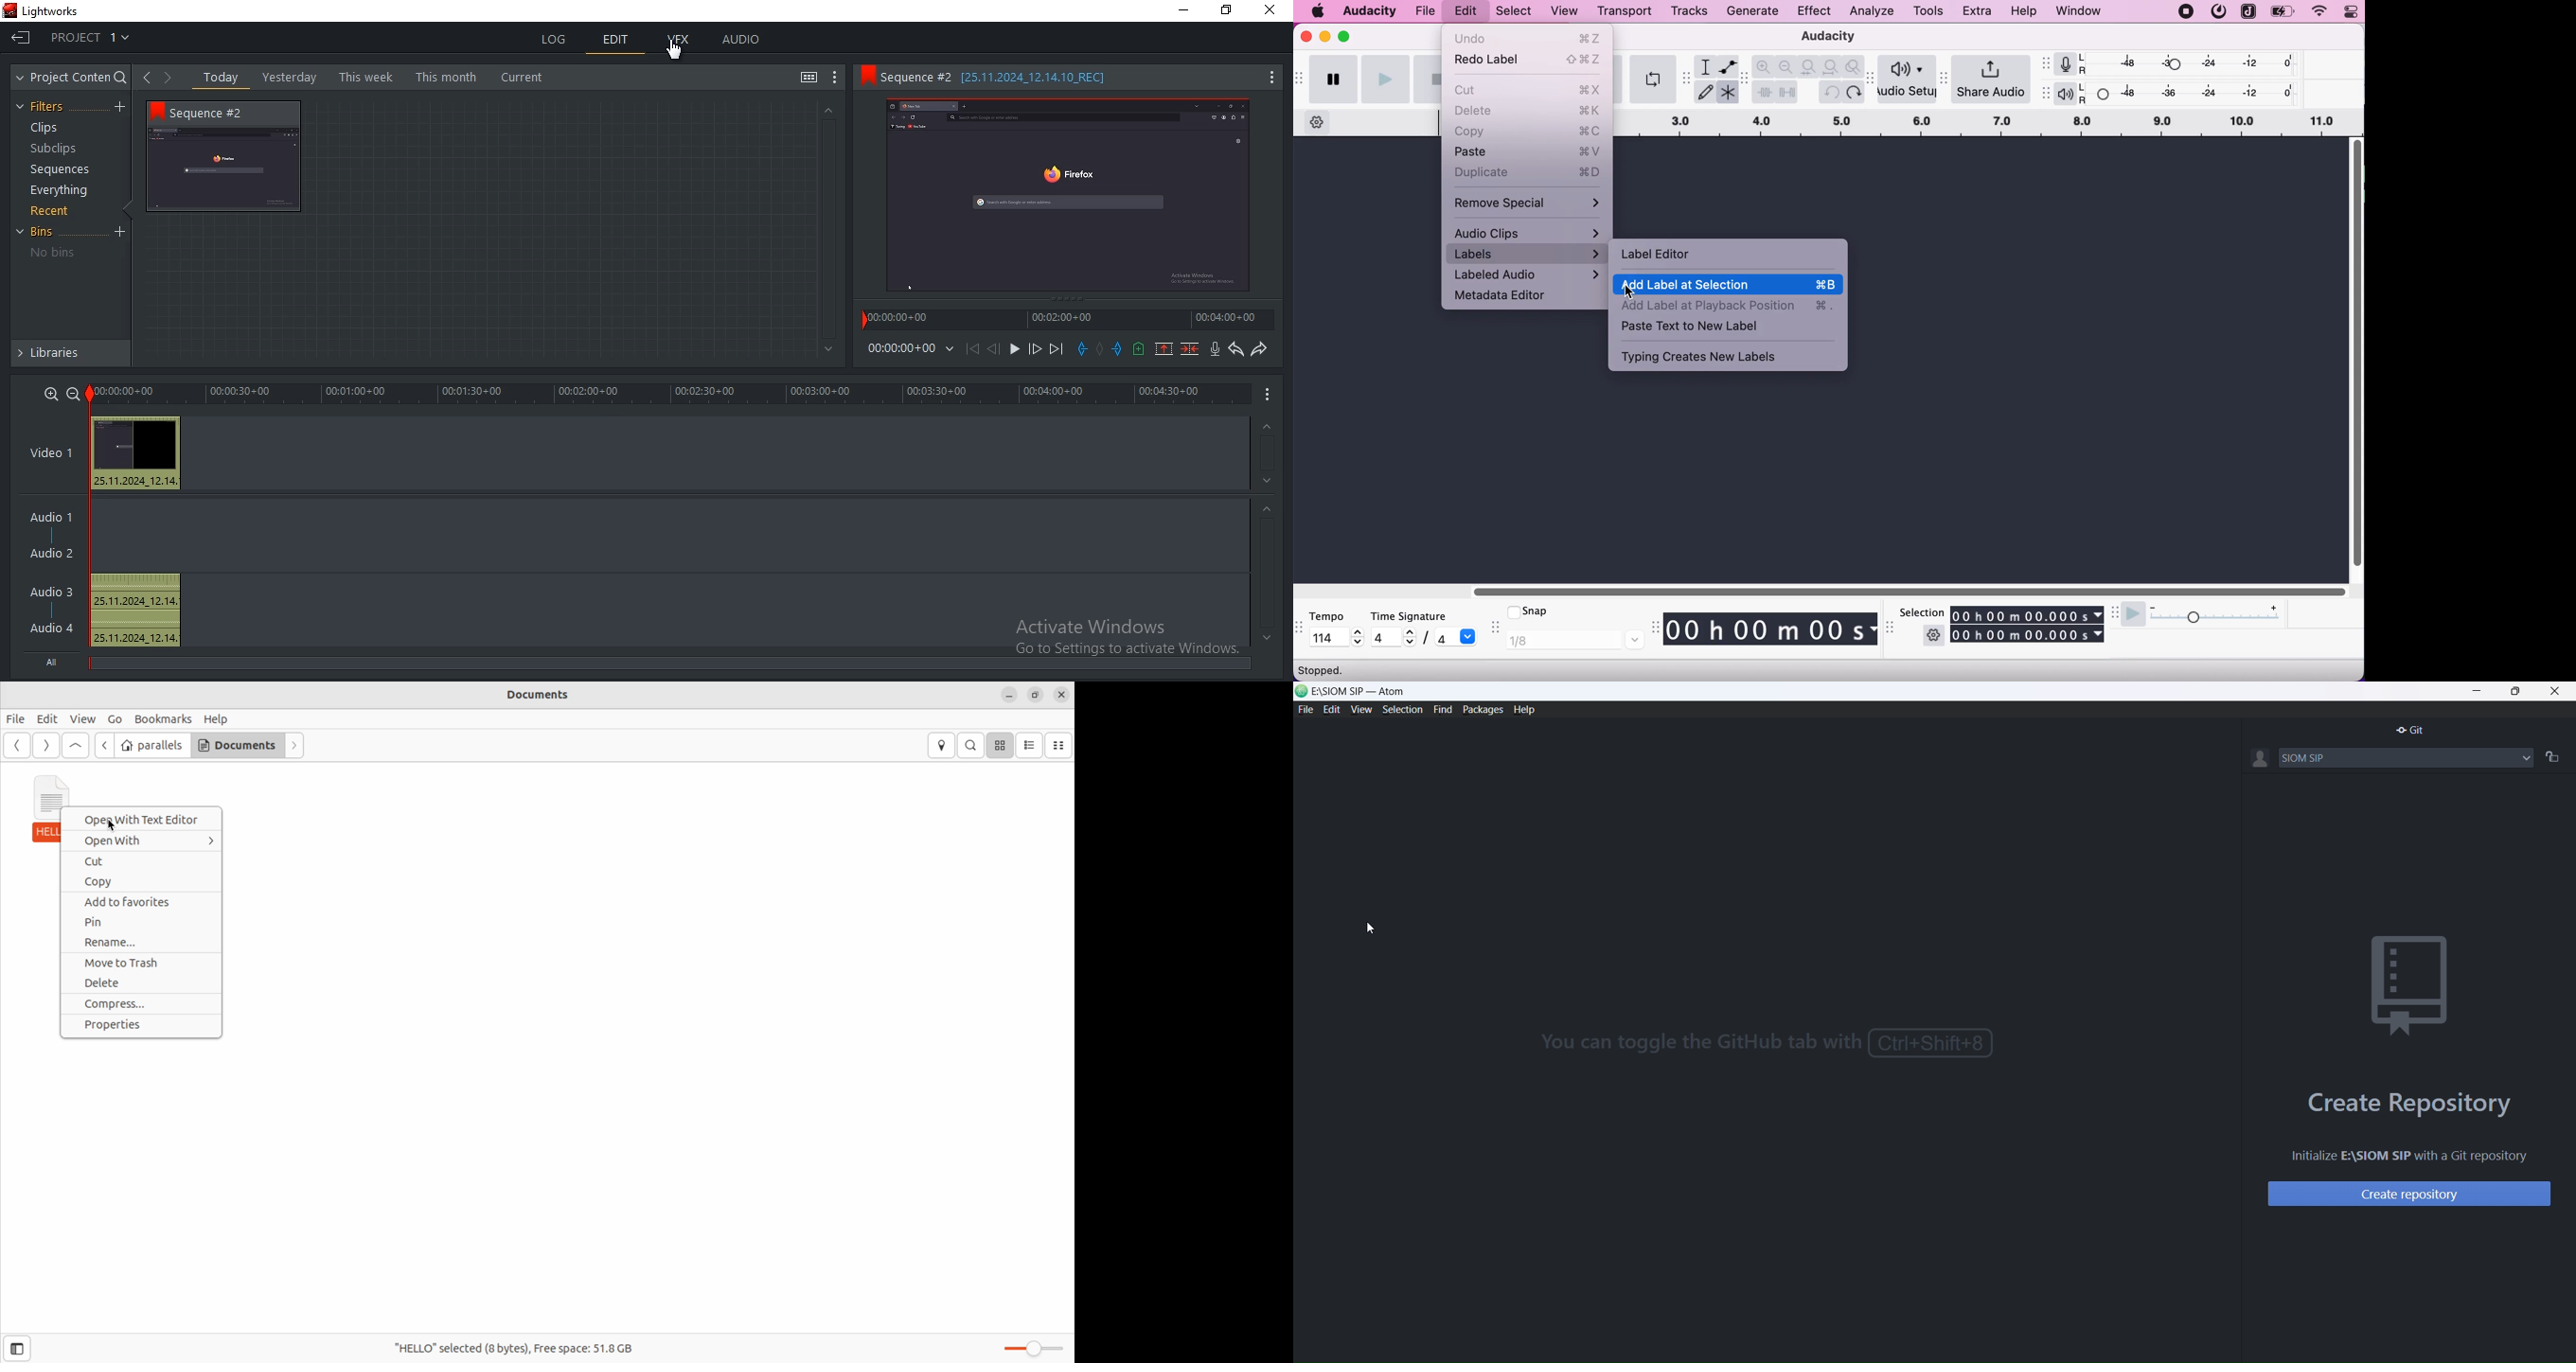 The image size is (2576, 1372). Describe the element at coordinates (674, 51) in the screenshot. I see `selection cursor` at that location.